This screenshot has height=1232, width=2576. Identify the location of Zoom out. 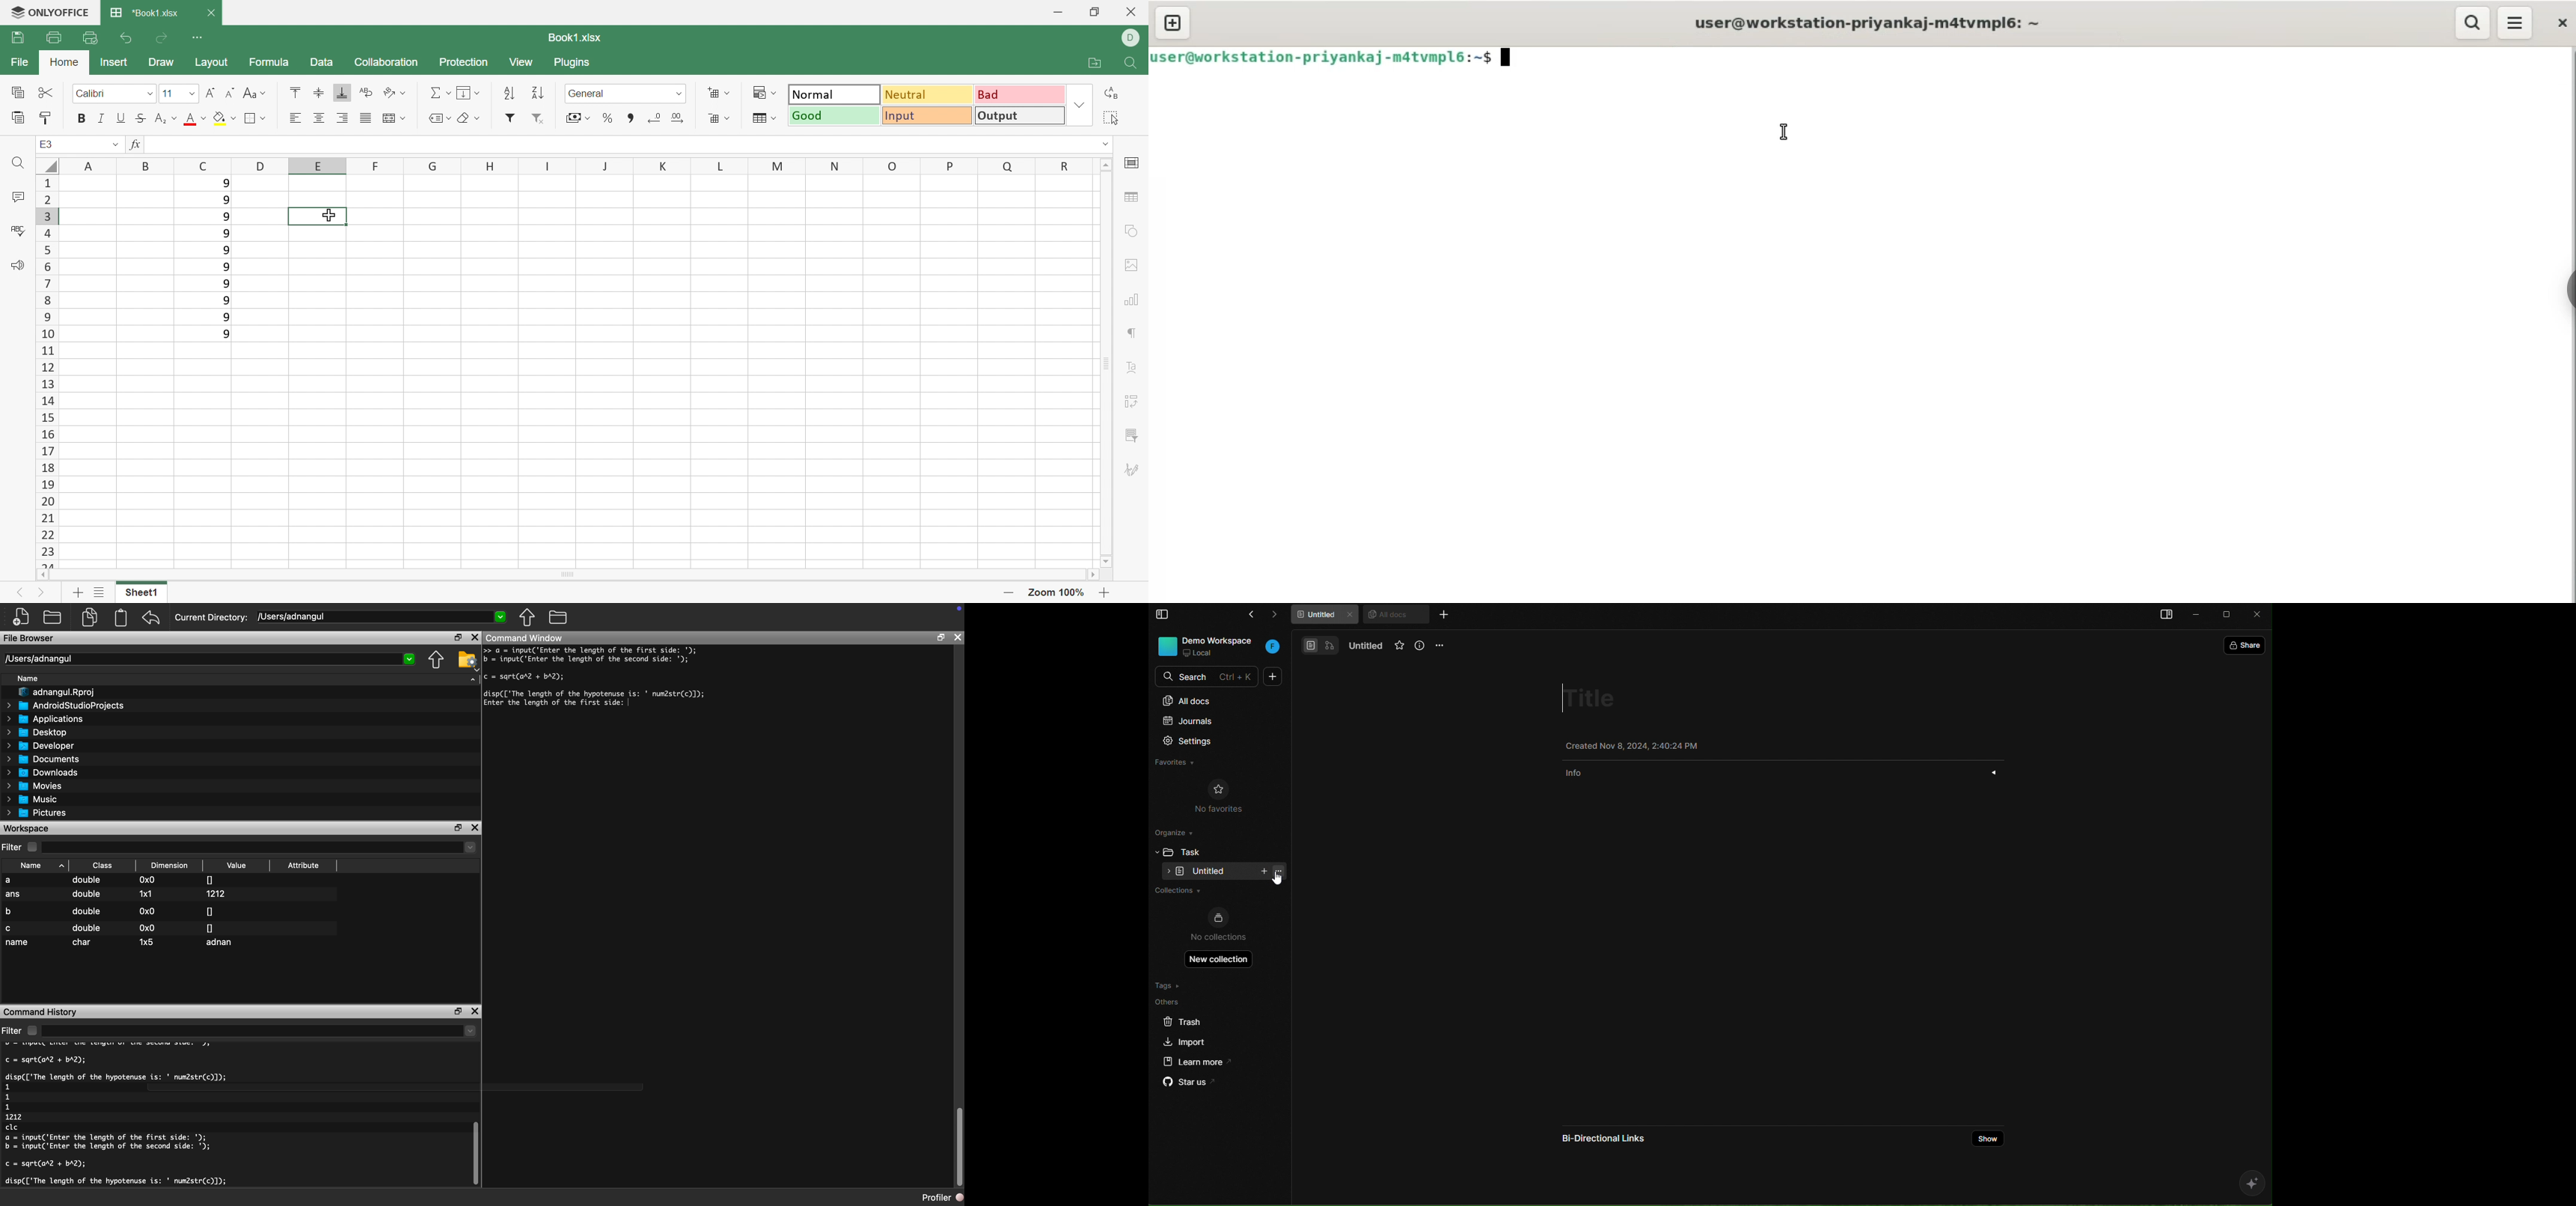
(1010, 592).